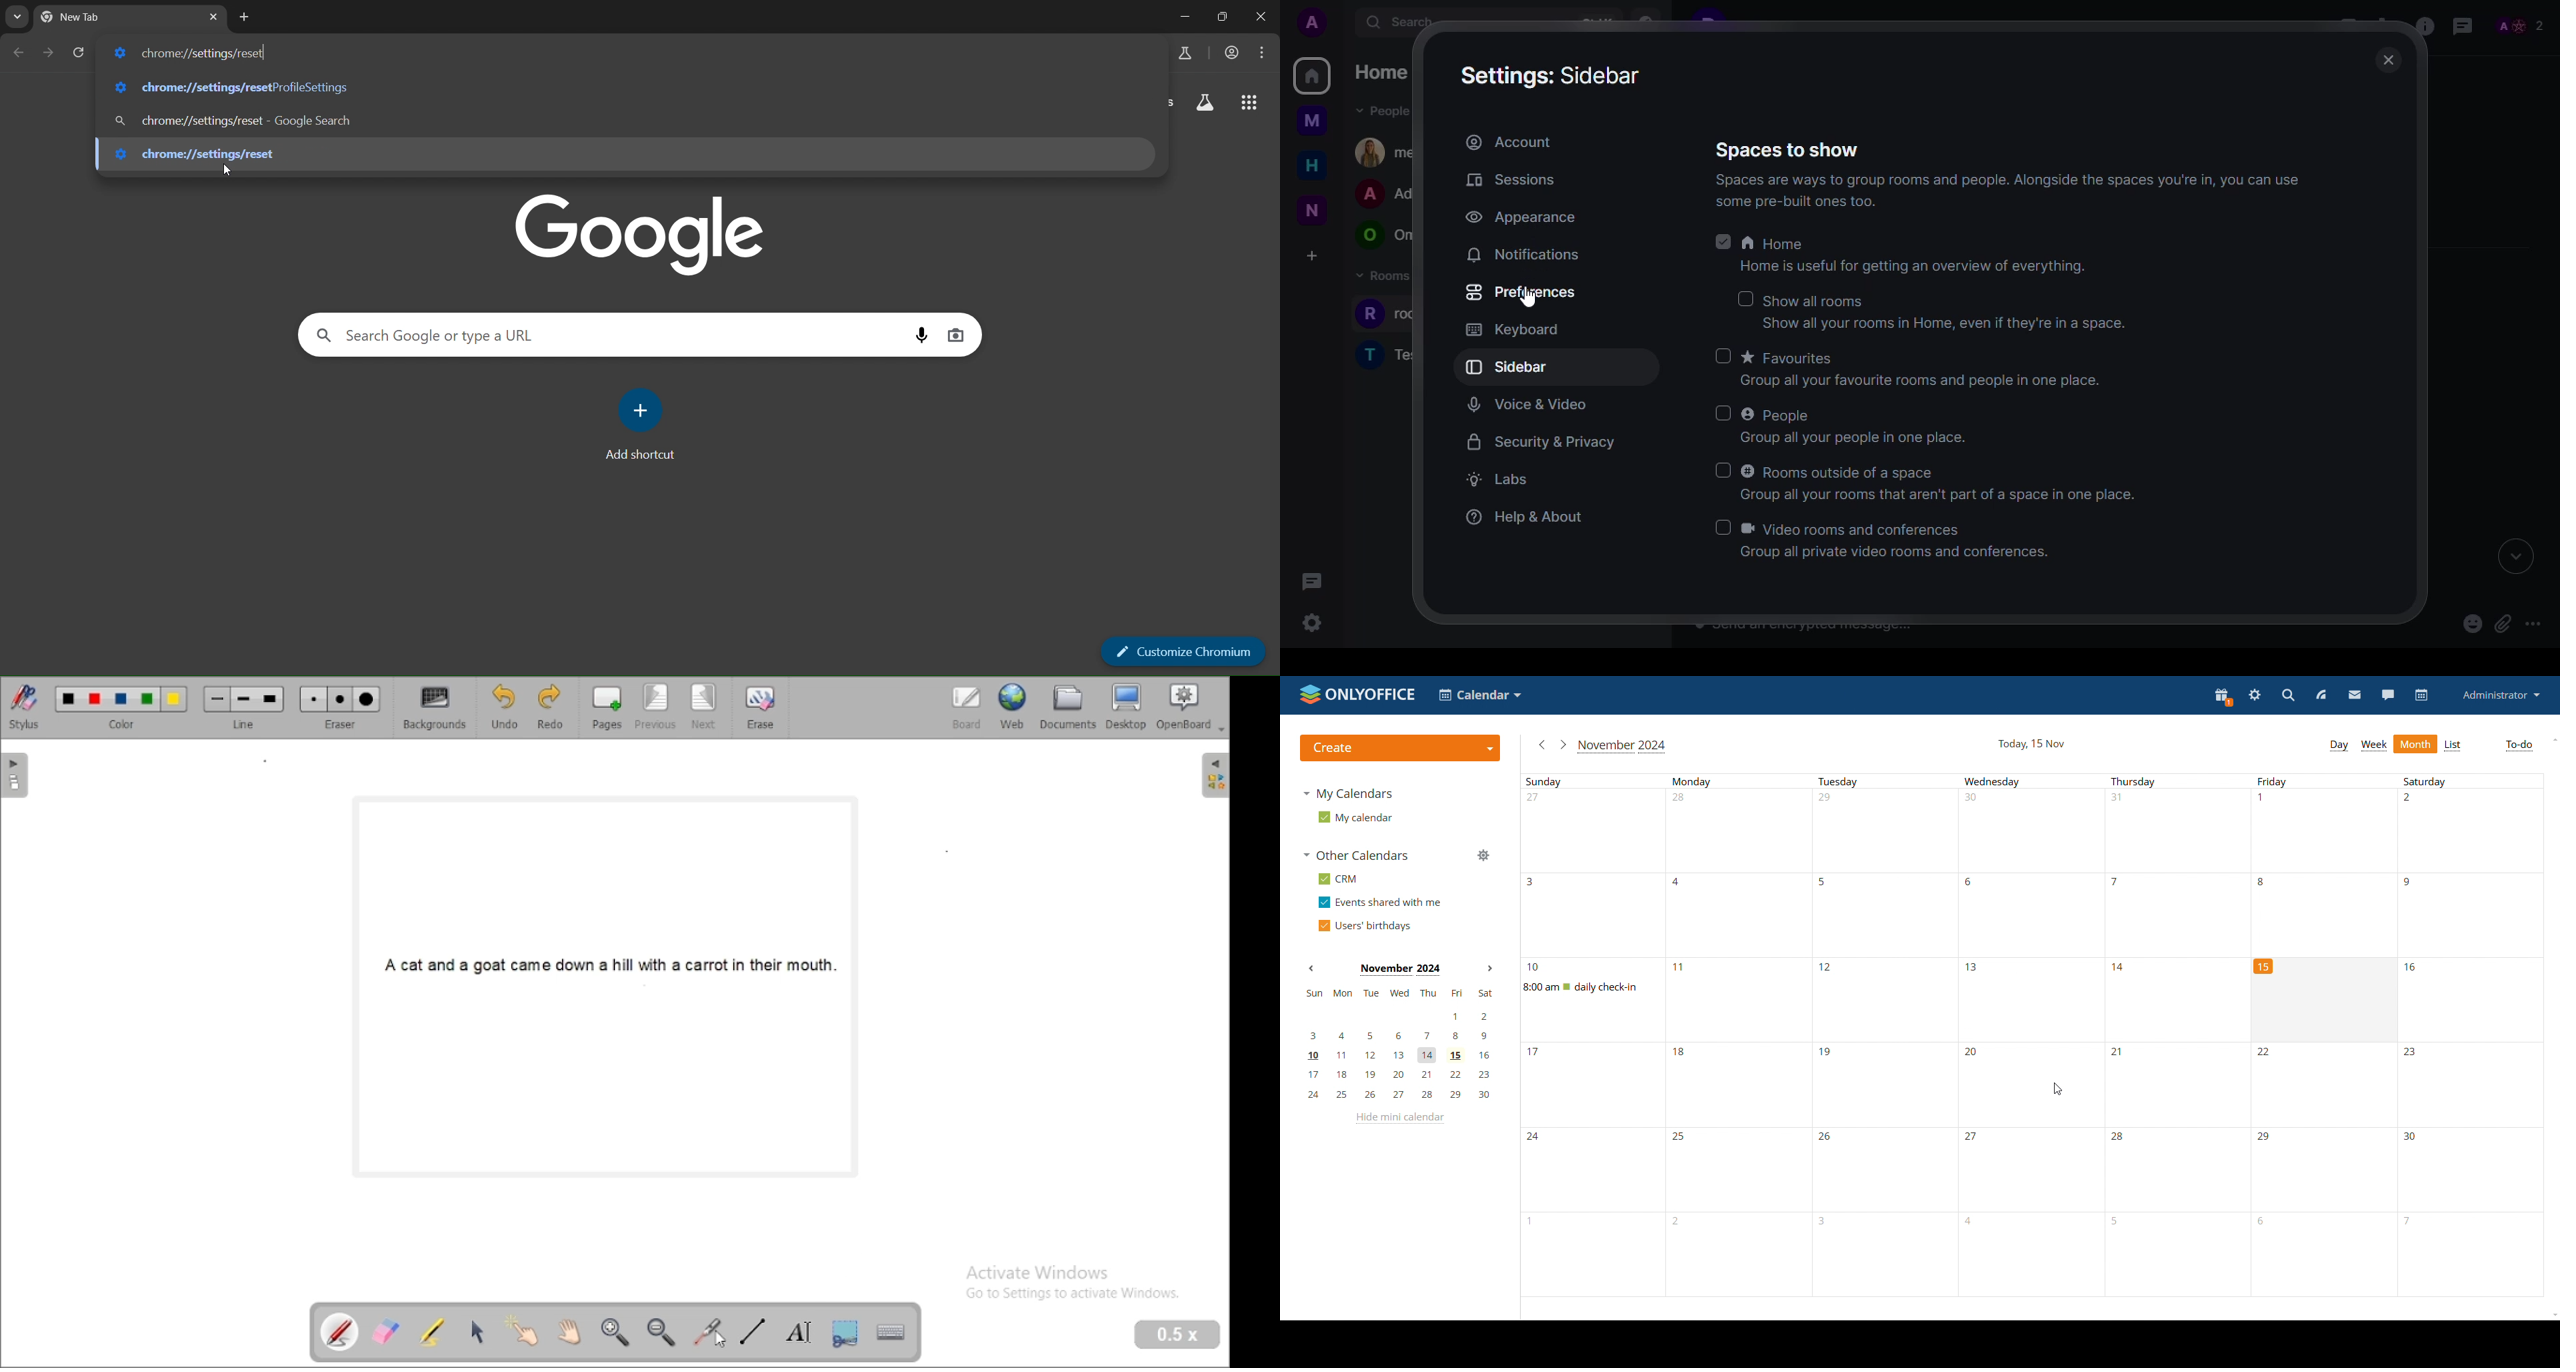 This screenshot has height=1372, width=2576. Describe the element at coordinates (237, 119) in the screenshot. I see `chrome://settings/reset` at that location.